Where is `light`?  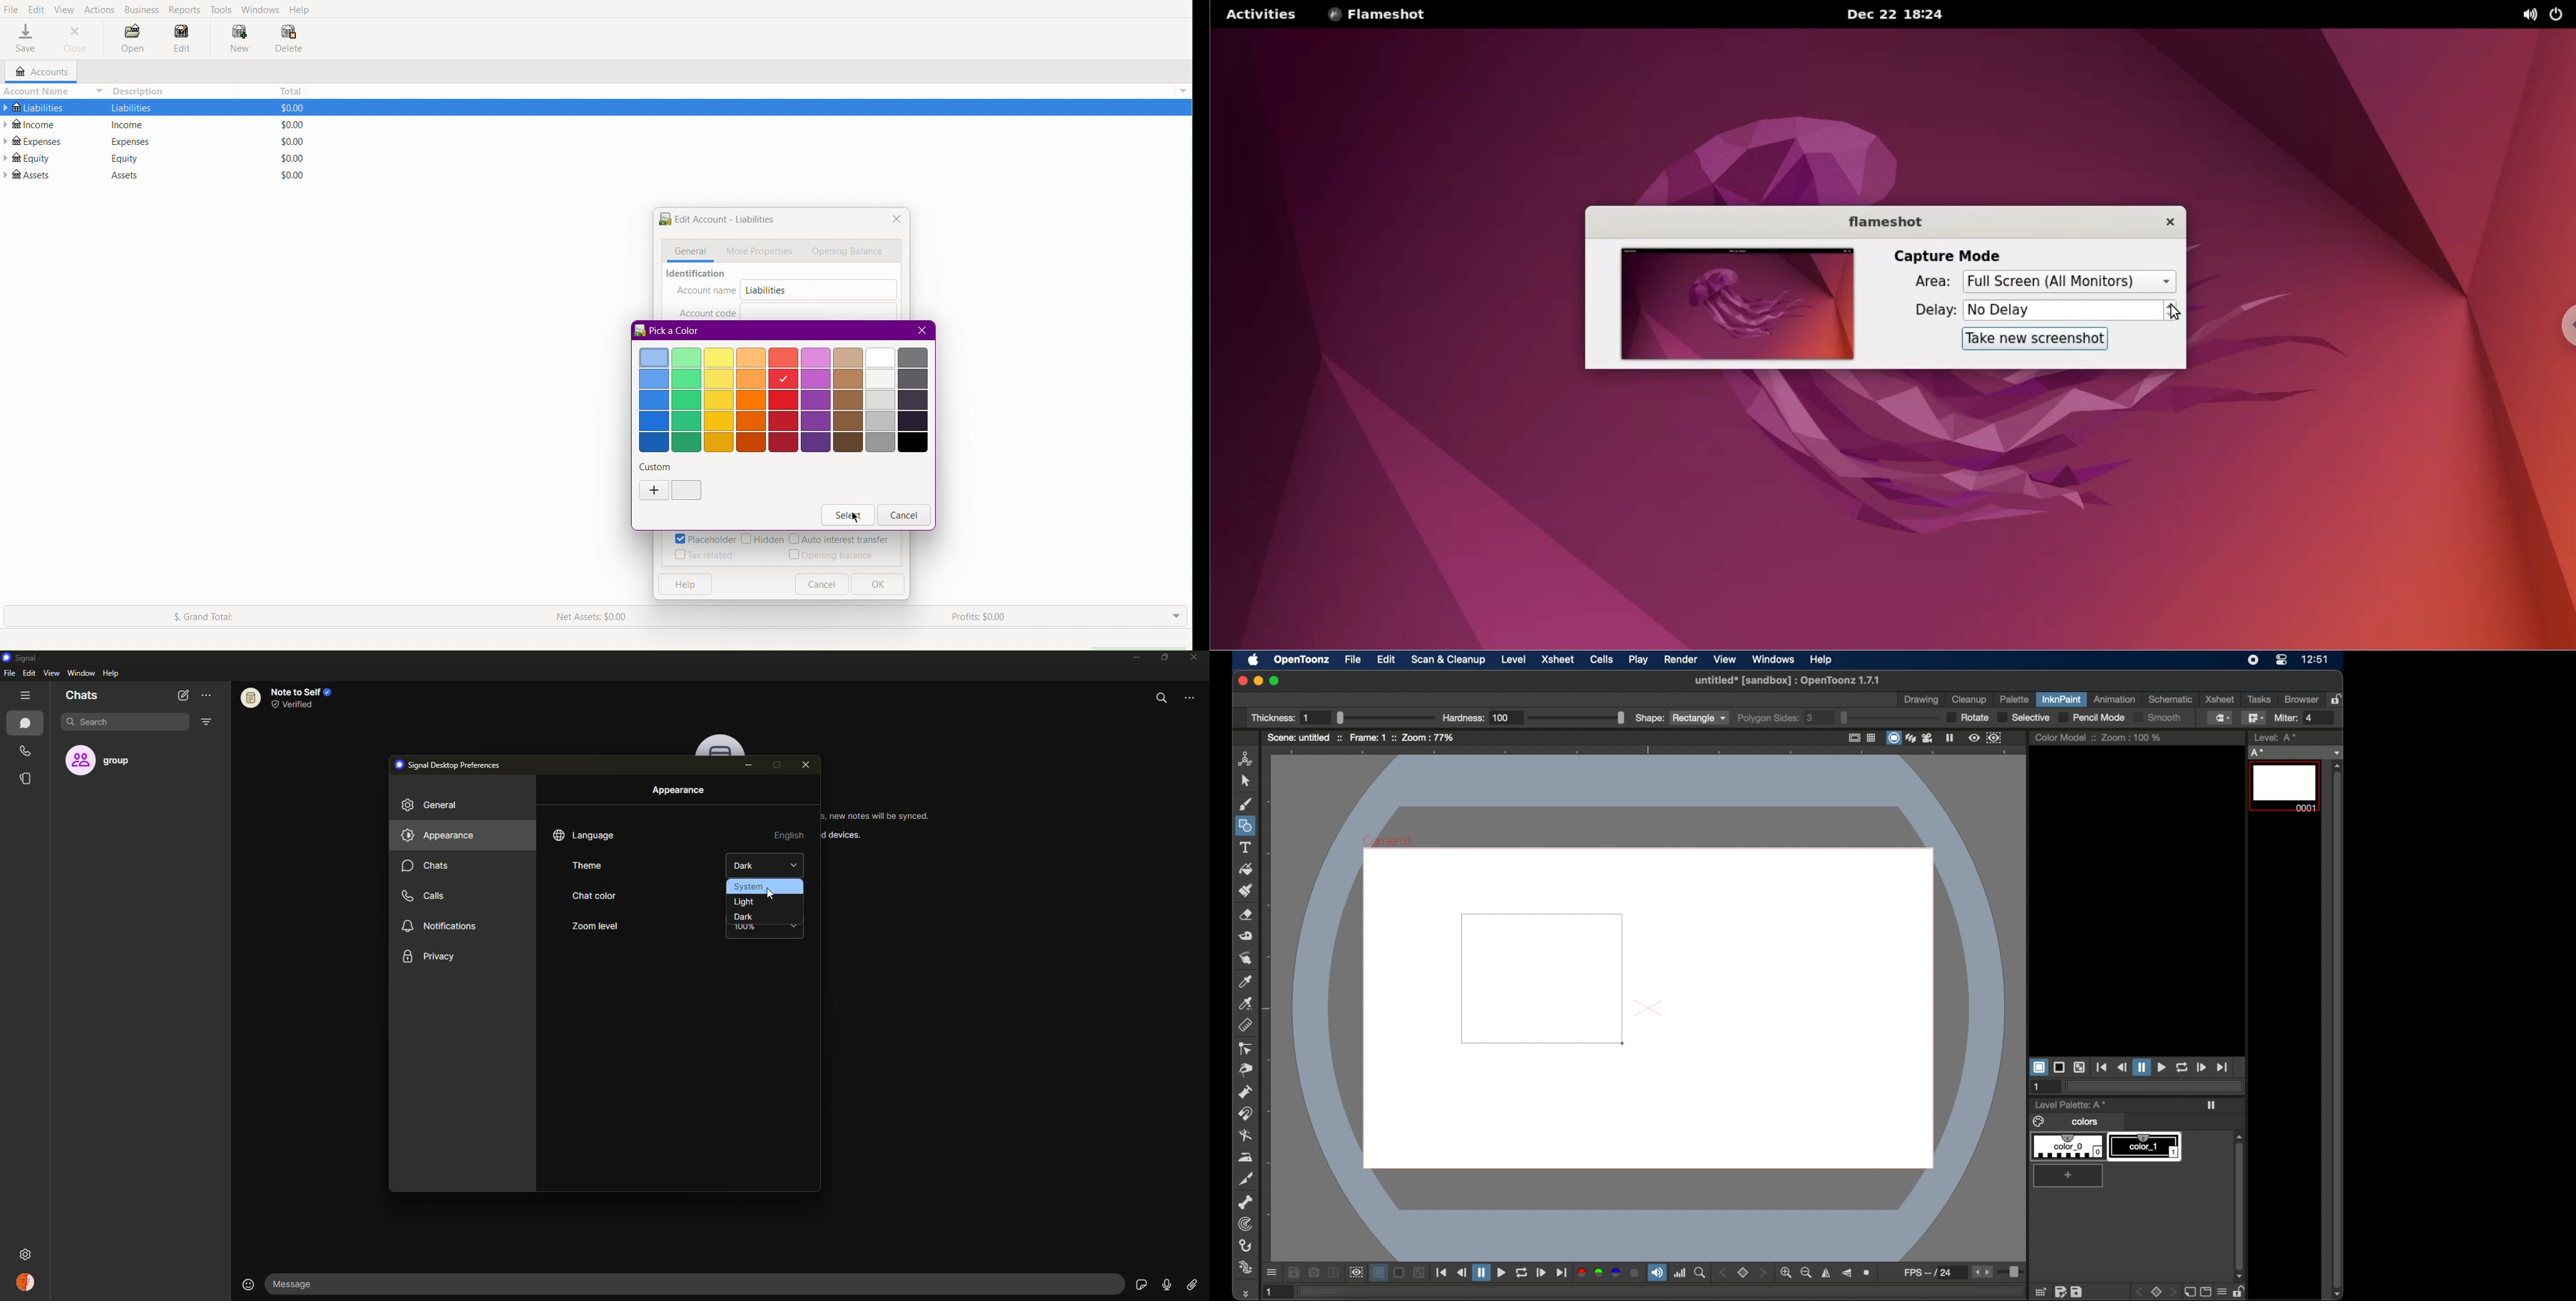
light is located at coordinates (746, 903).